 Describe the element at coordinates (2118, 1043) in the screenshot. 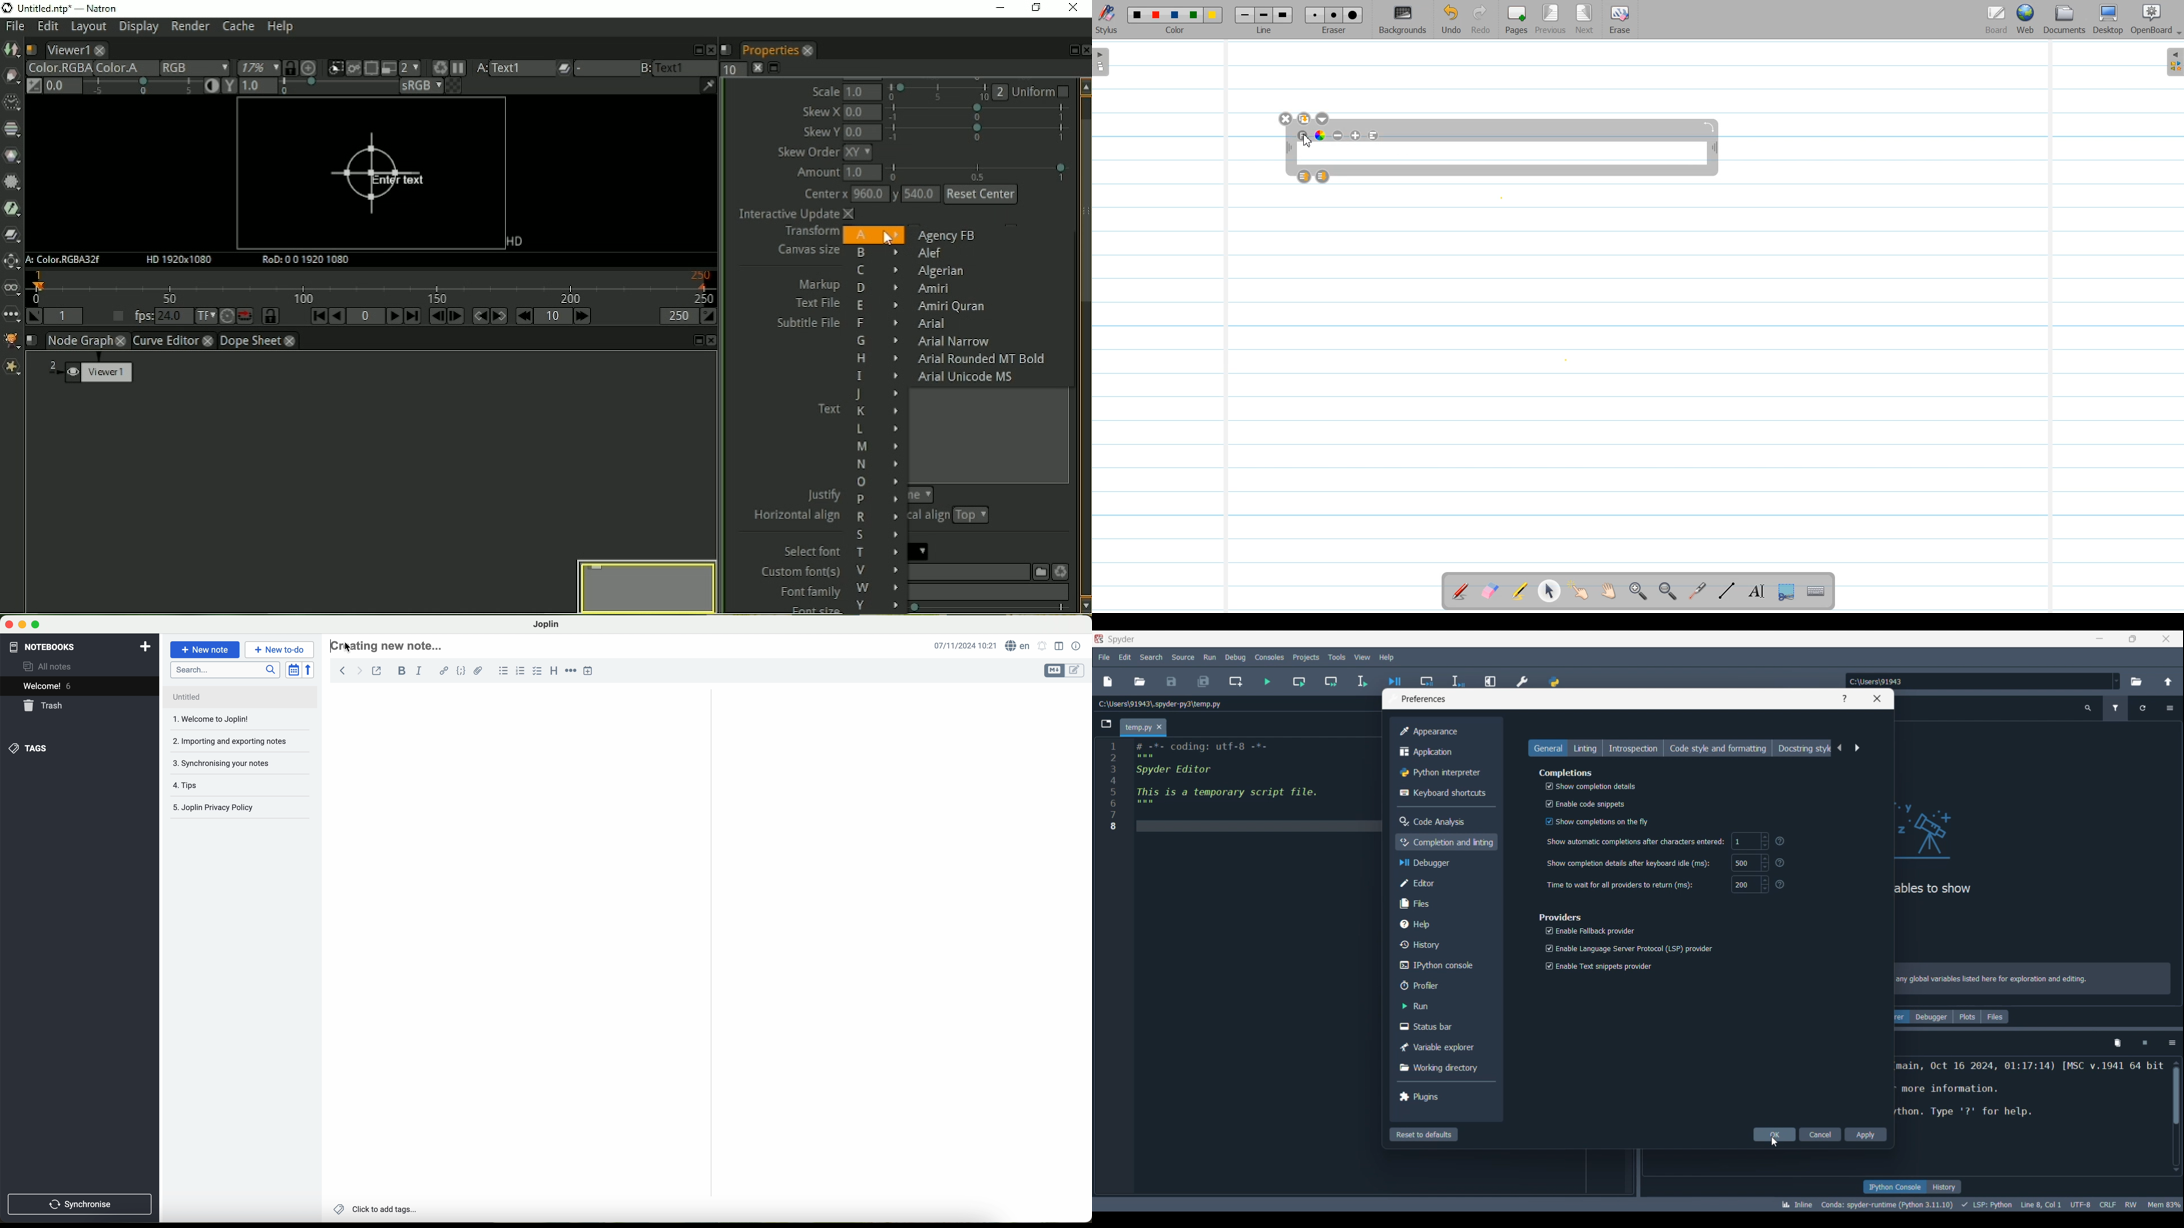

I see `Remove variables from namespace` at that location.